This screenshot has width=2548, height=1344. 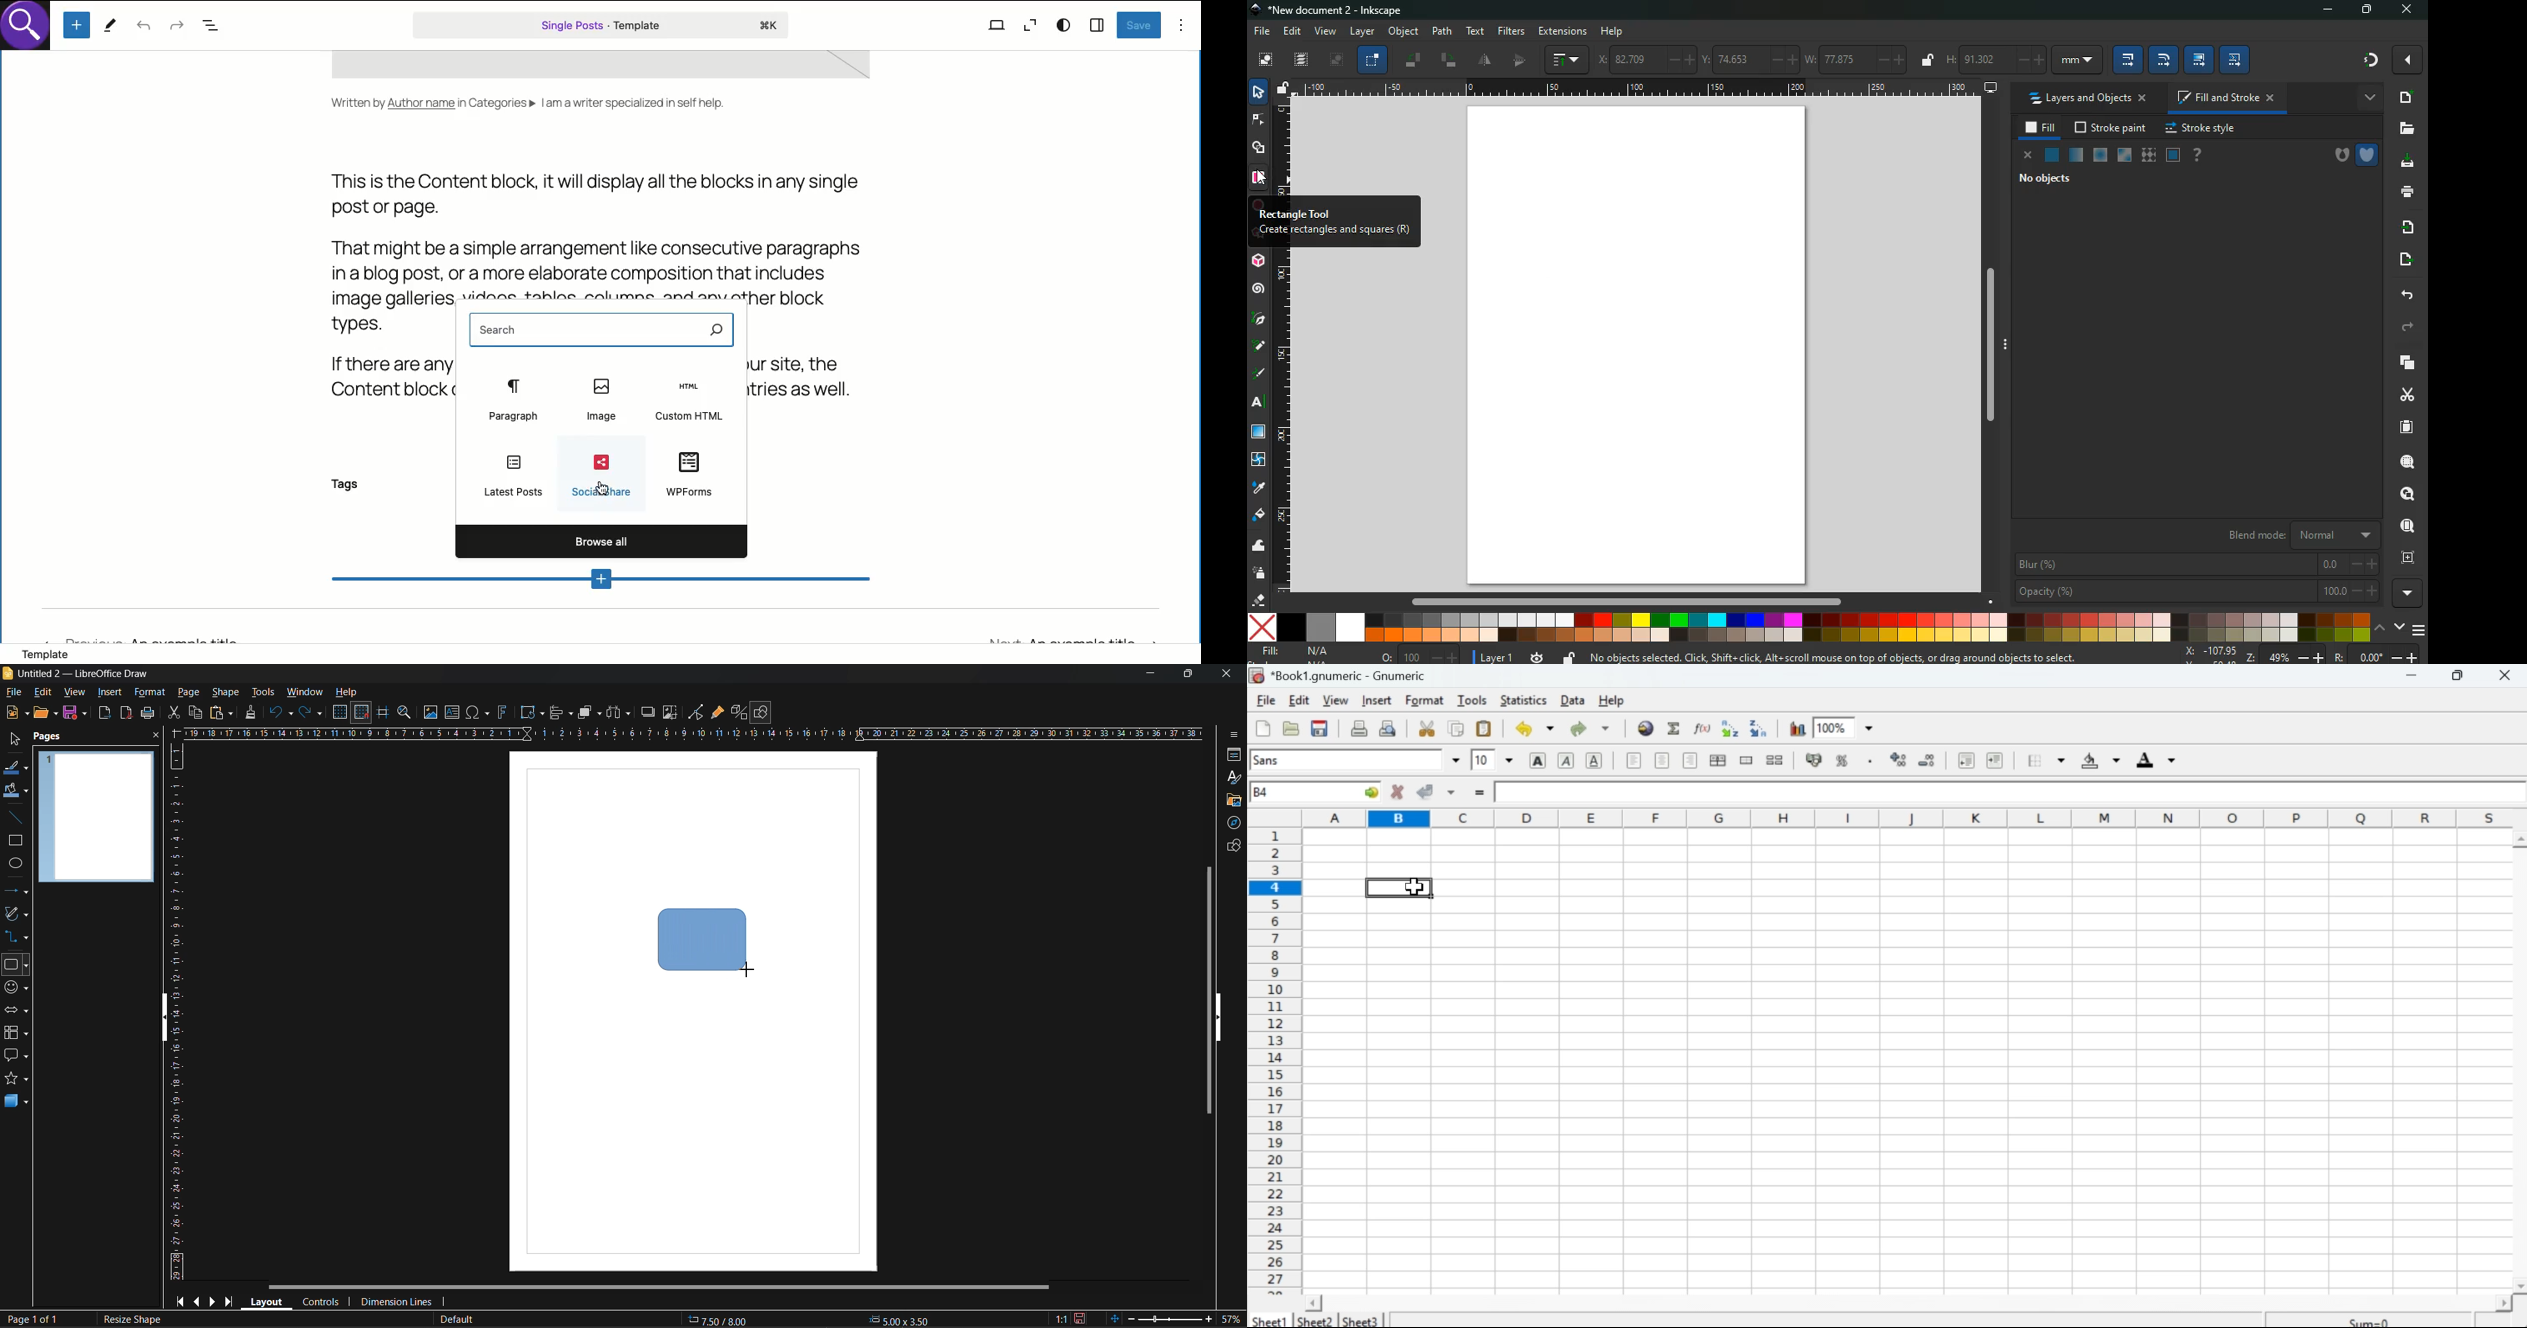 I want to click on scroll down, so click(x=2519, y=1287).